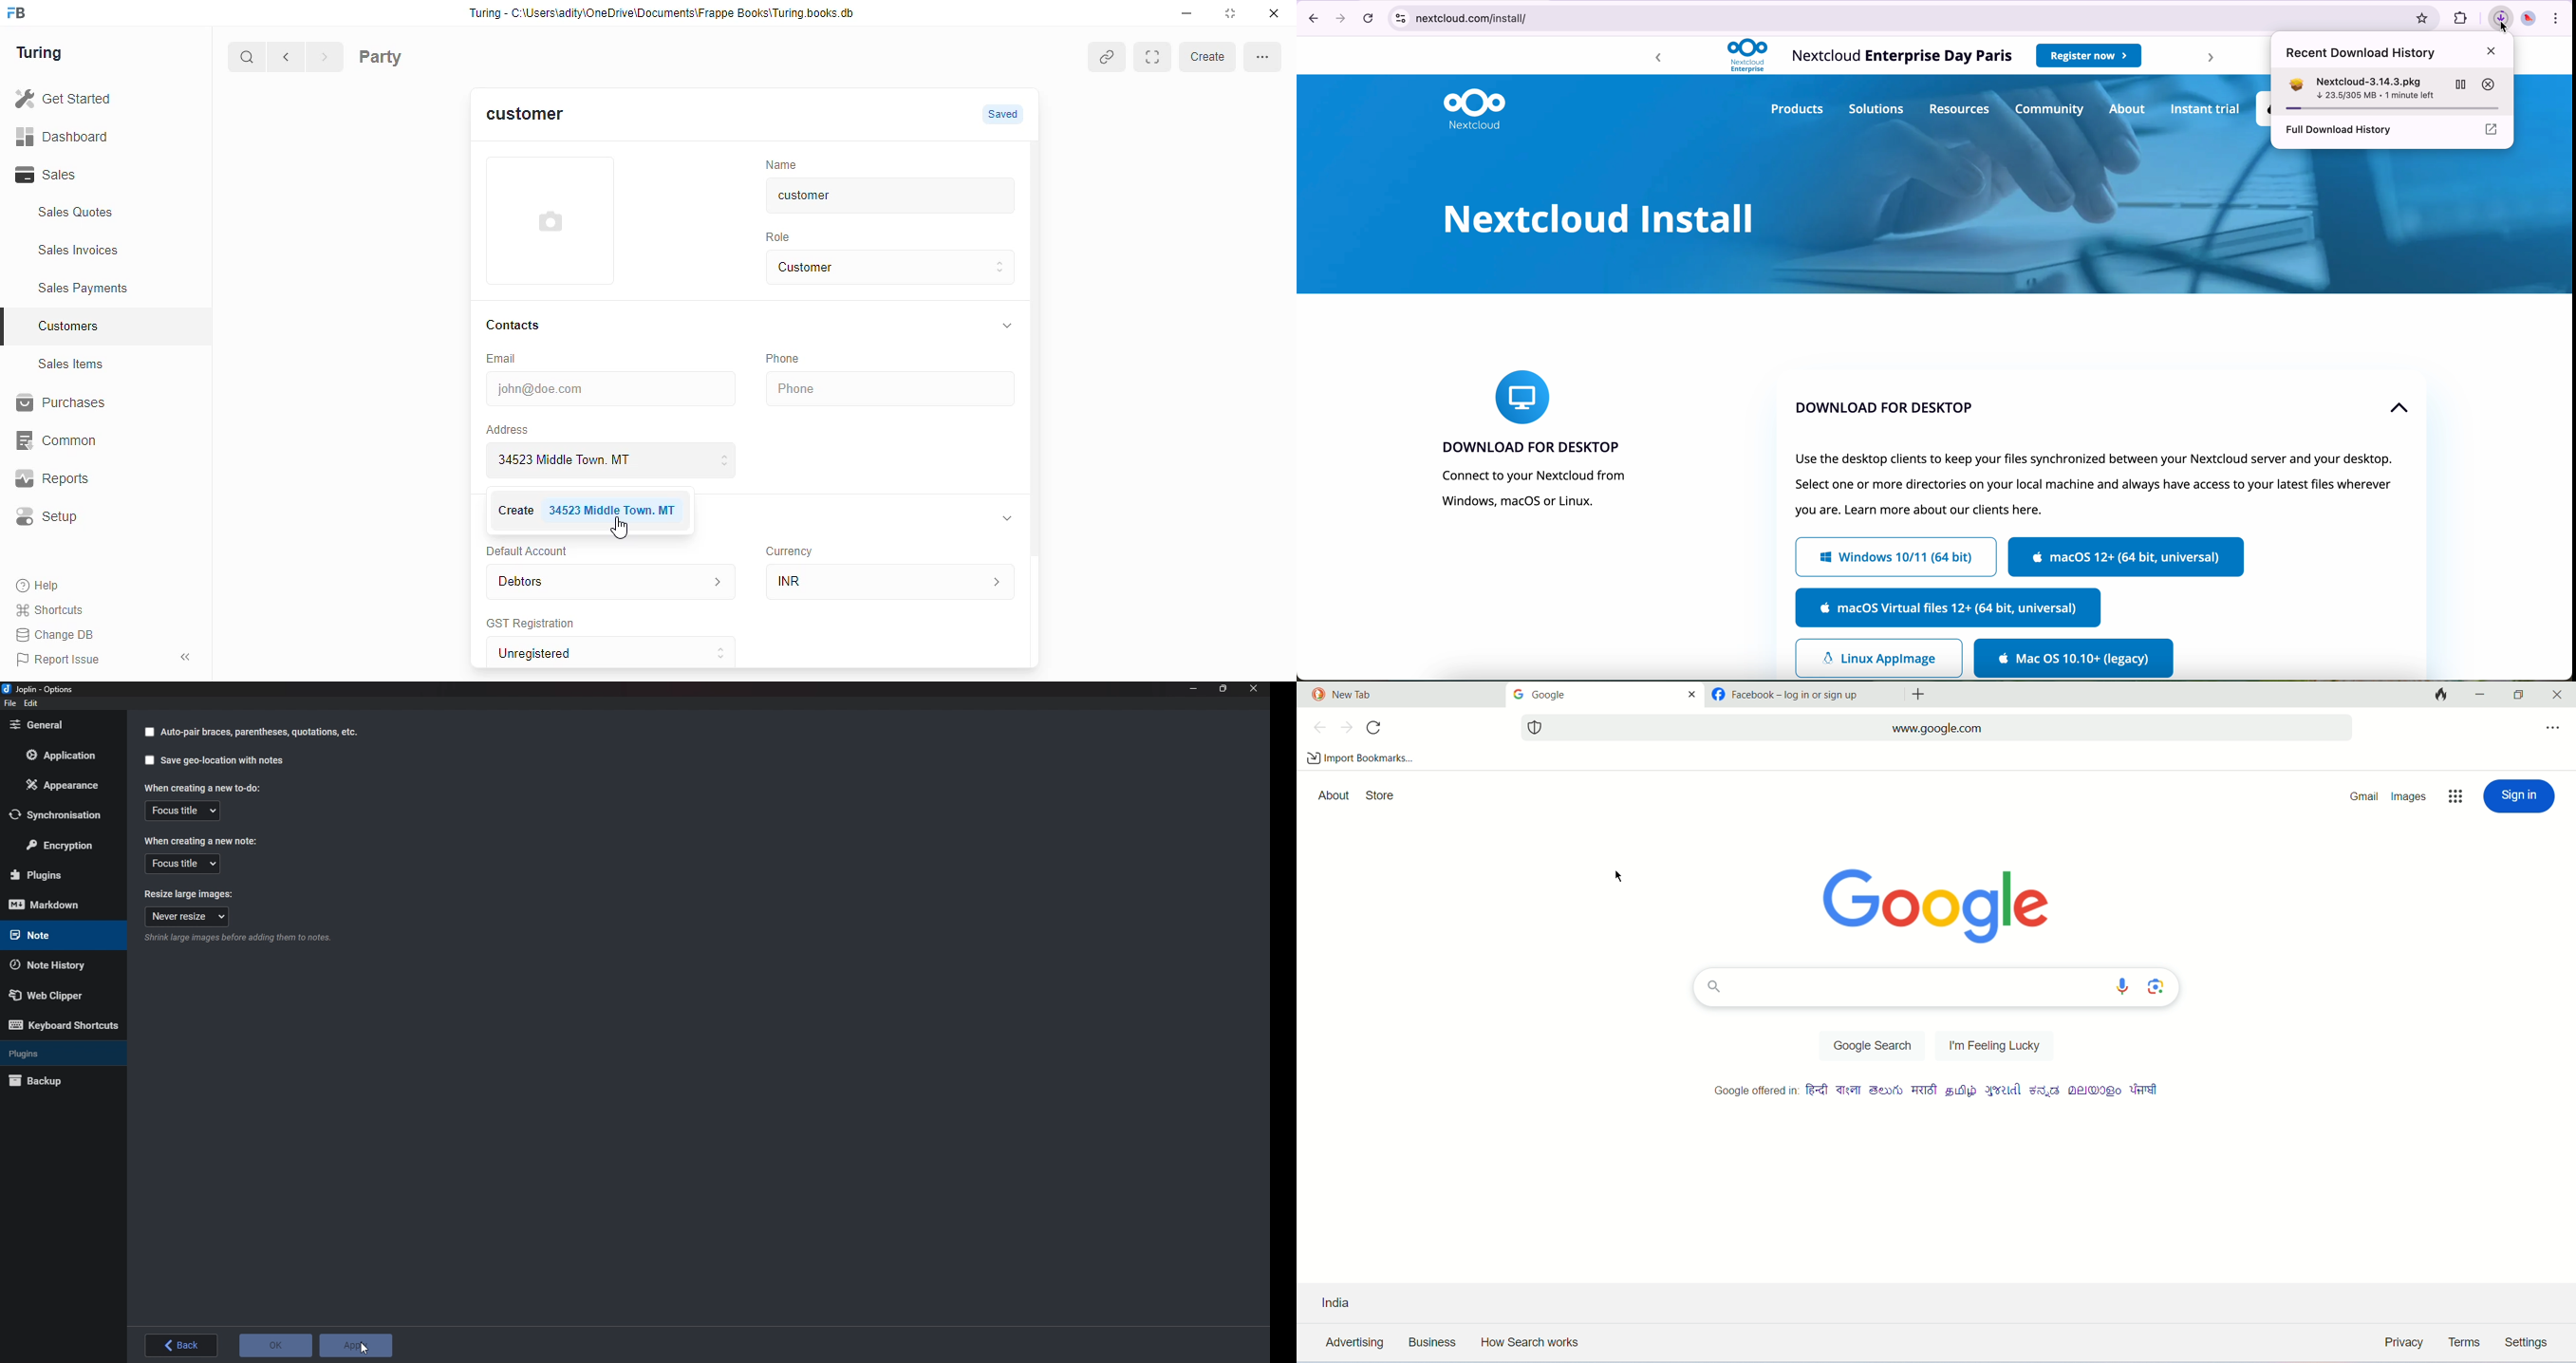 Image resolution: width=2576 pixels, height=1372 pixels. Describe the element at coordinates (1530, 446) in the screenshot. I see `download for desktop` at that location.